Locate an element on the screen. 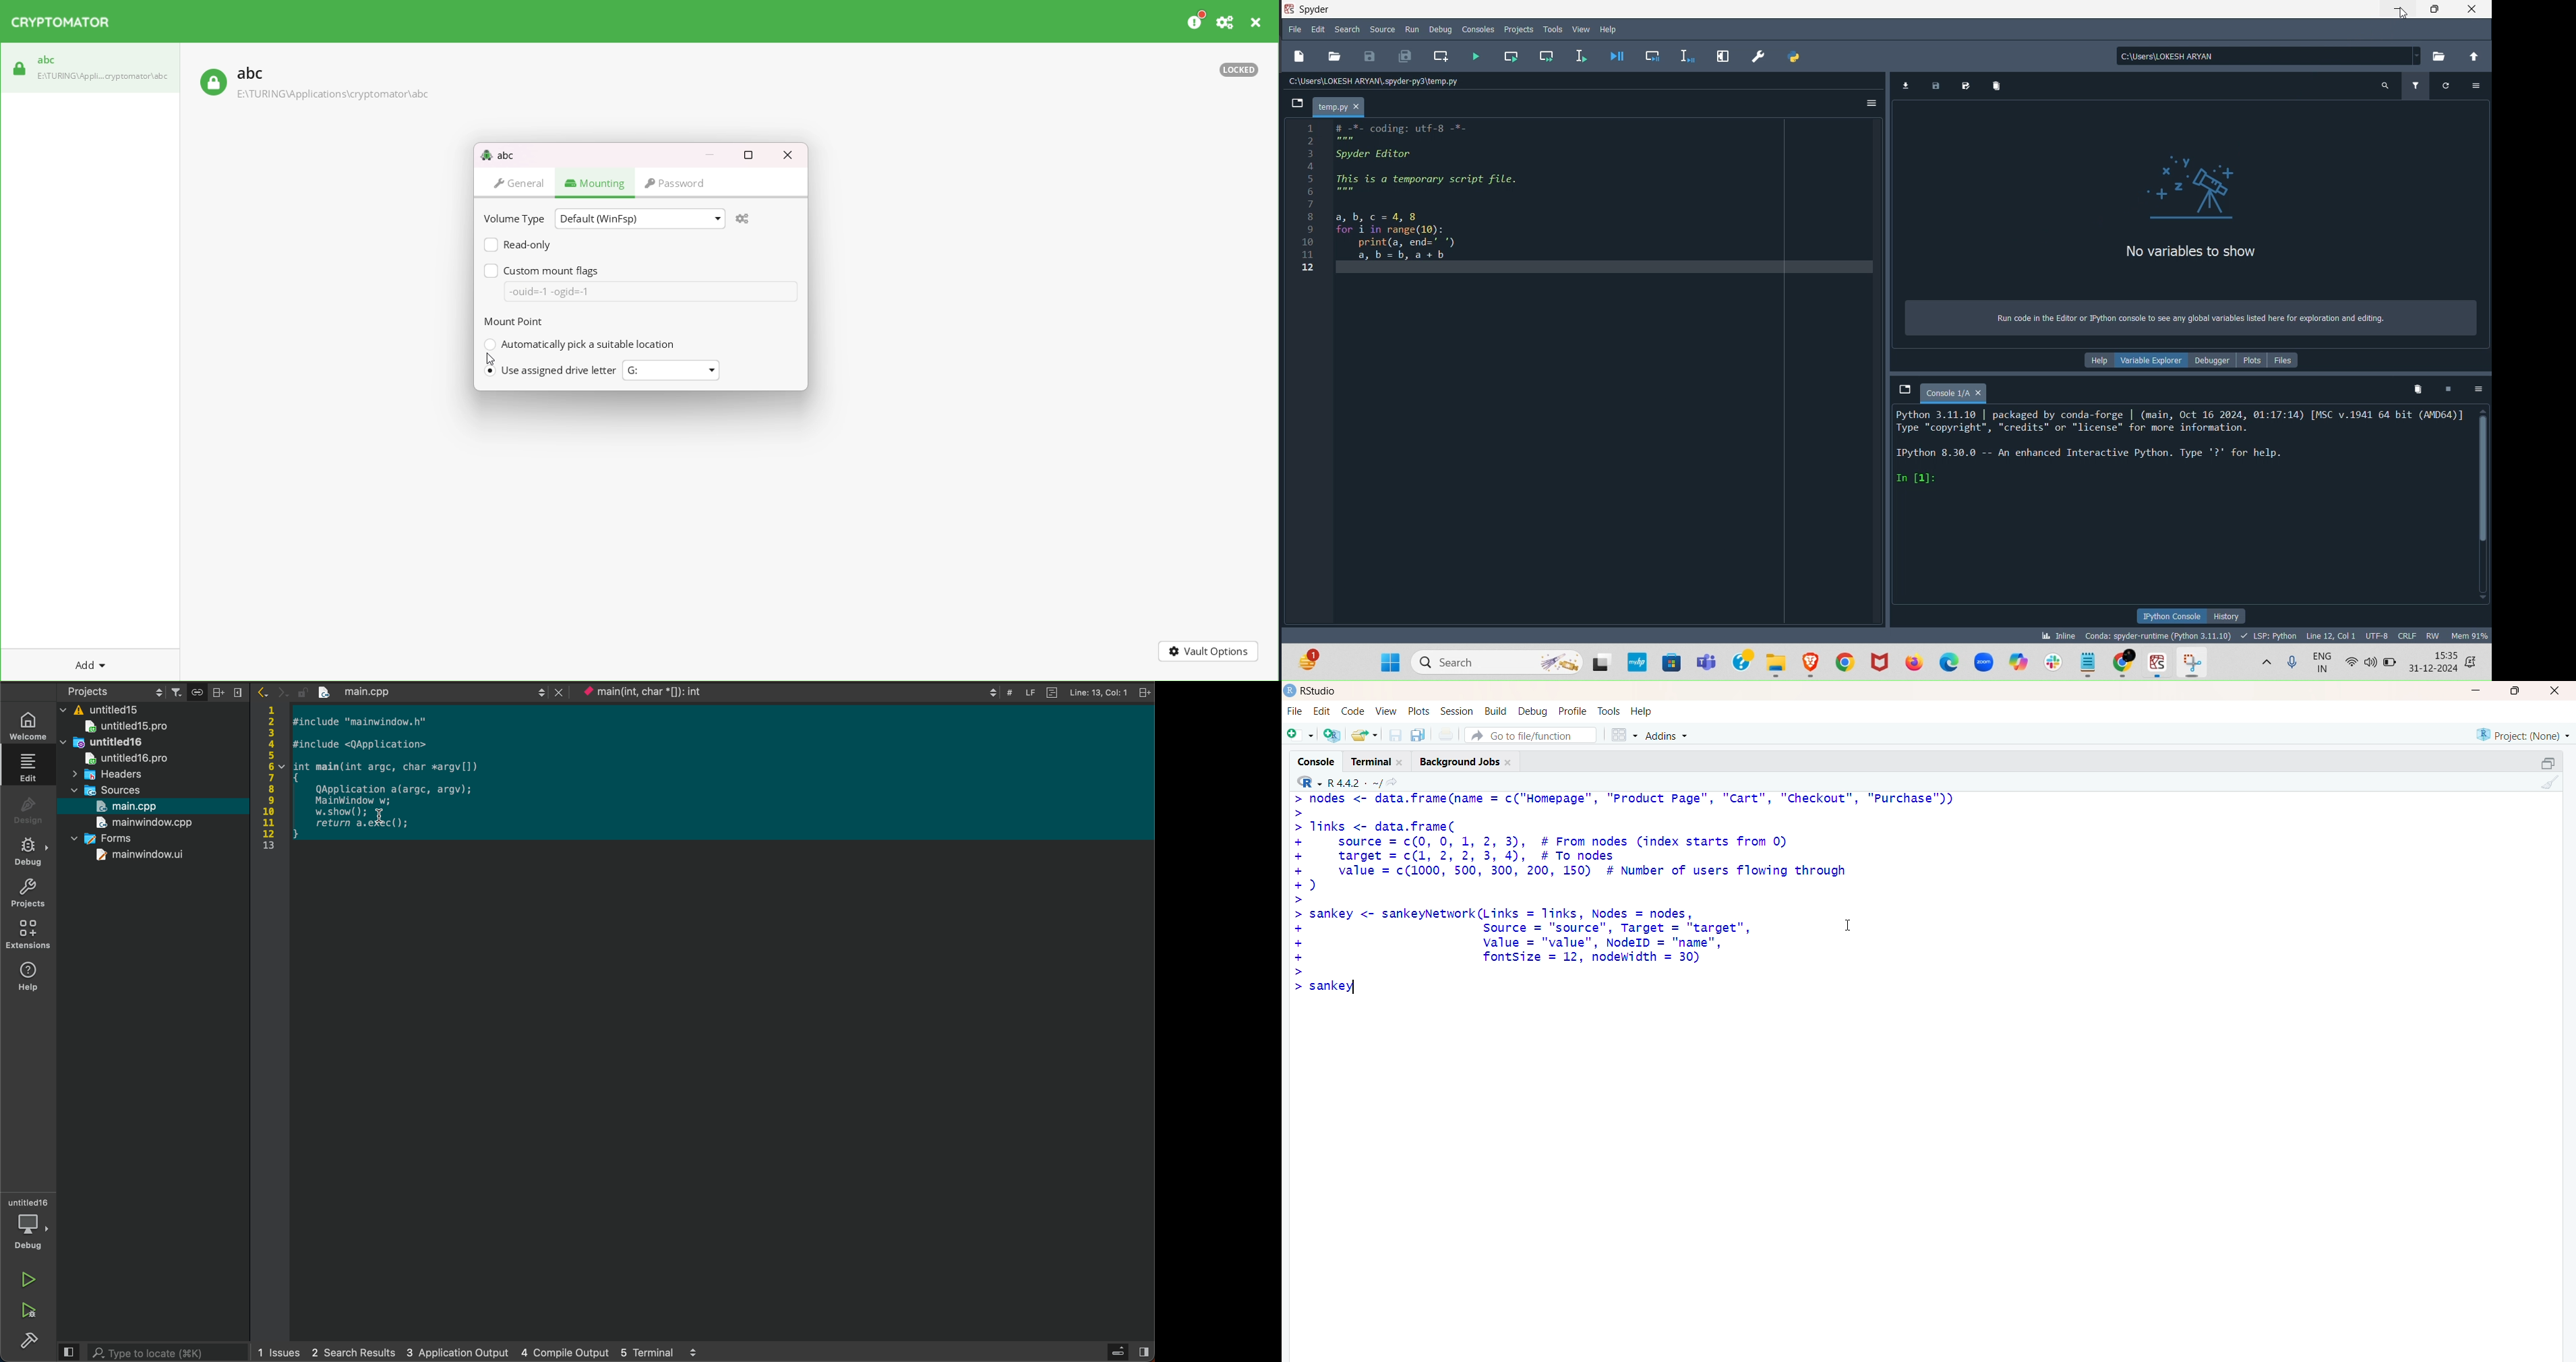  plots is located at coordinates (1415, 709).